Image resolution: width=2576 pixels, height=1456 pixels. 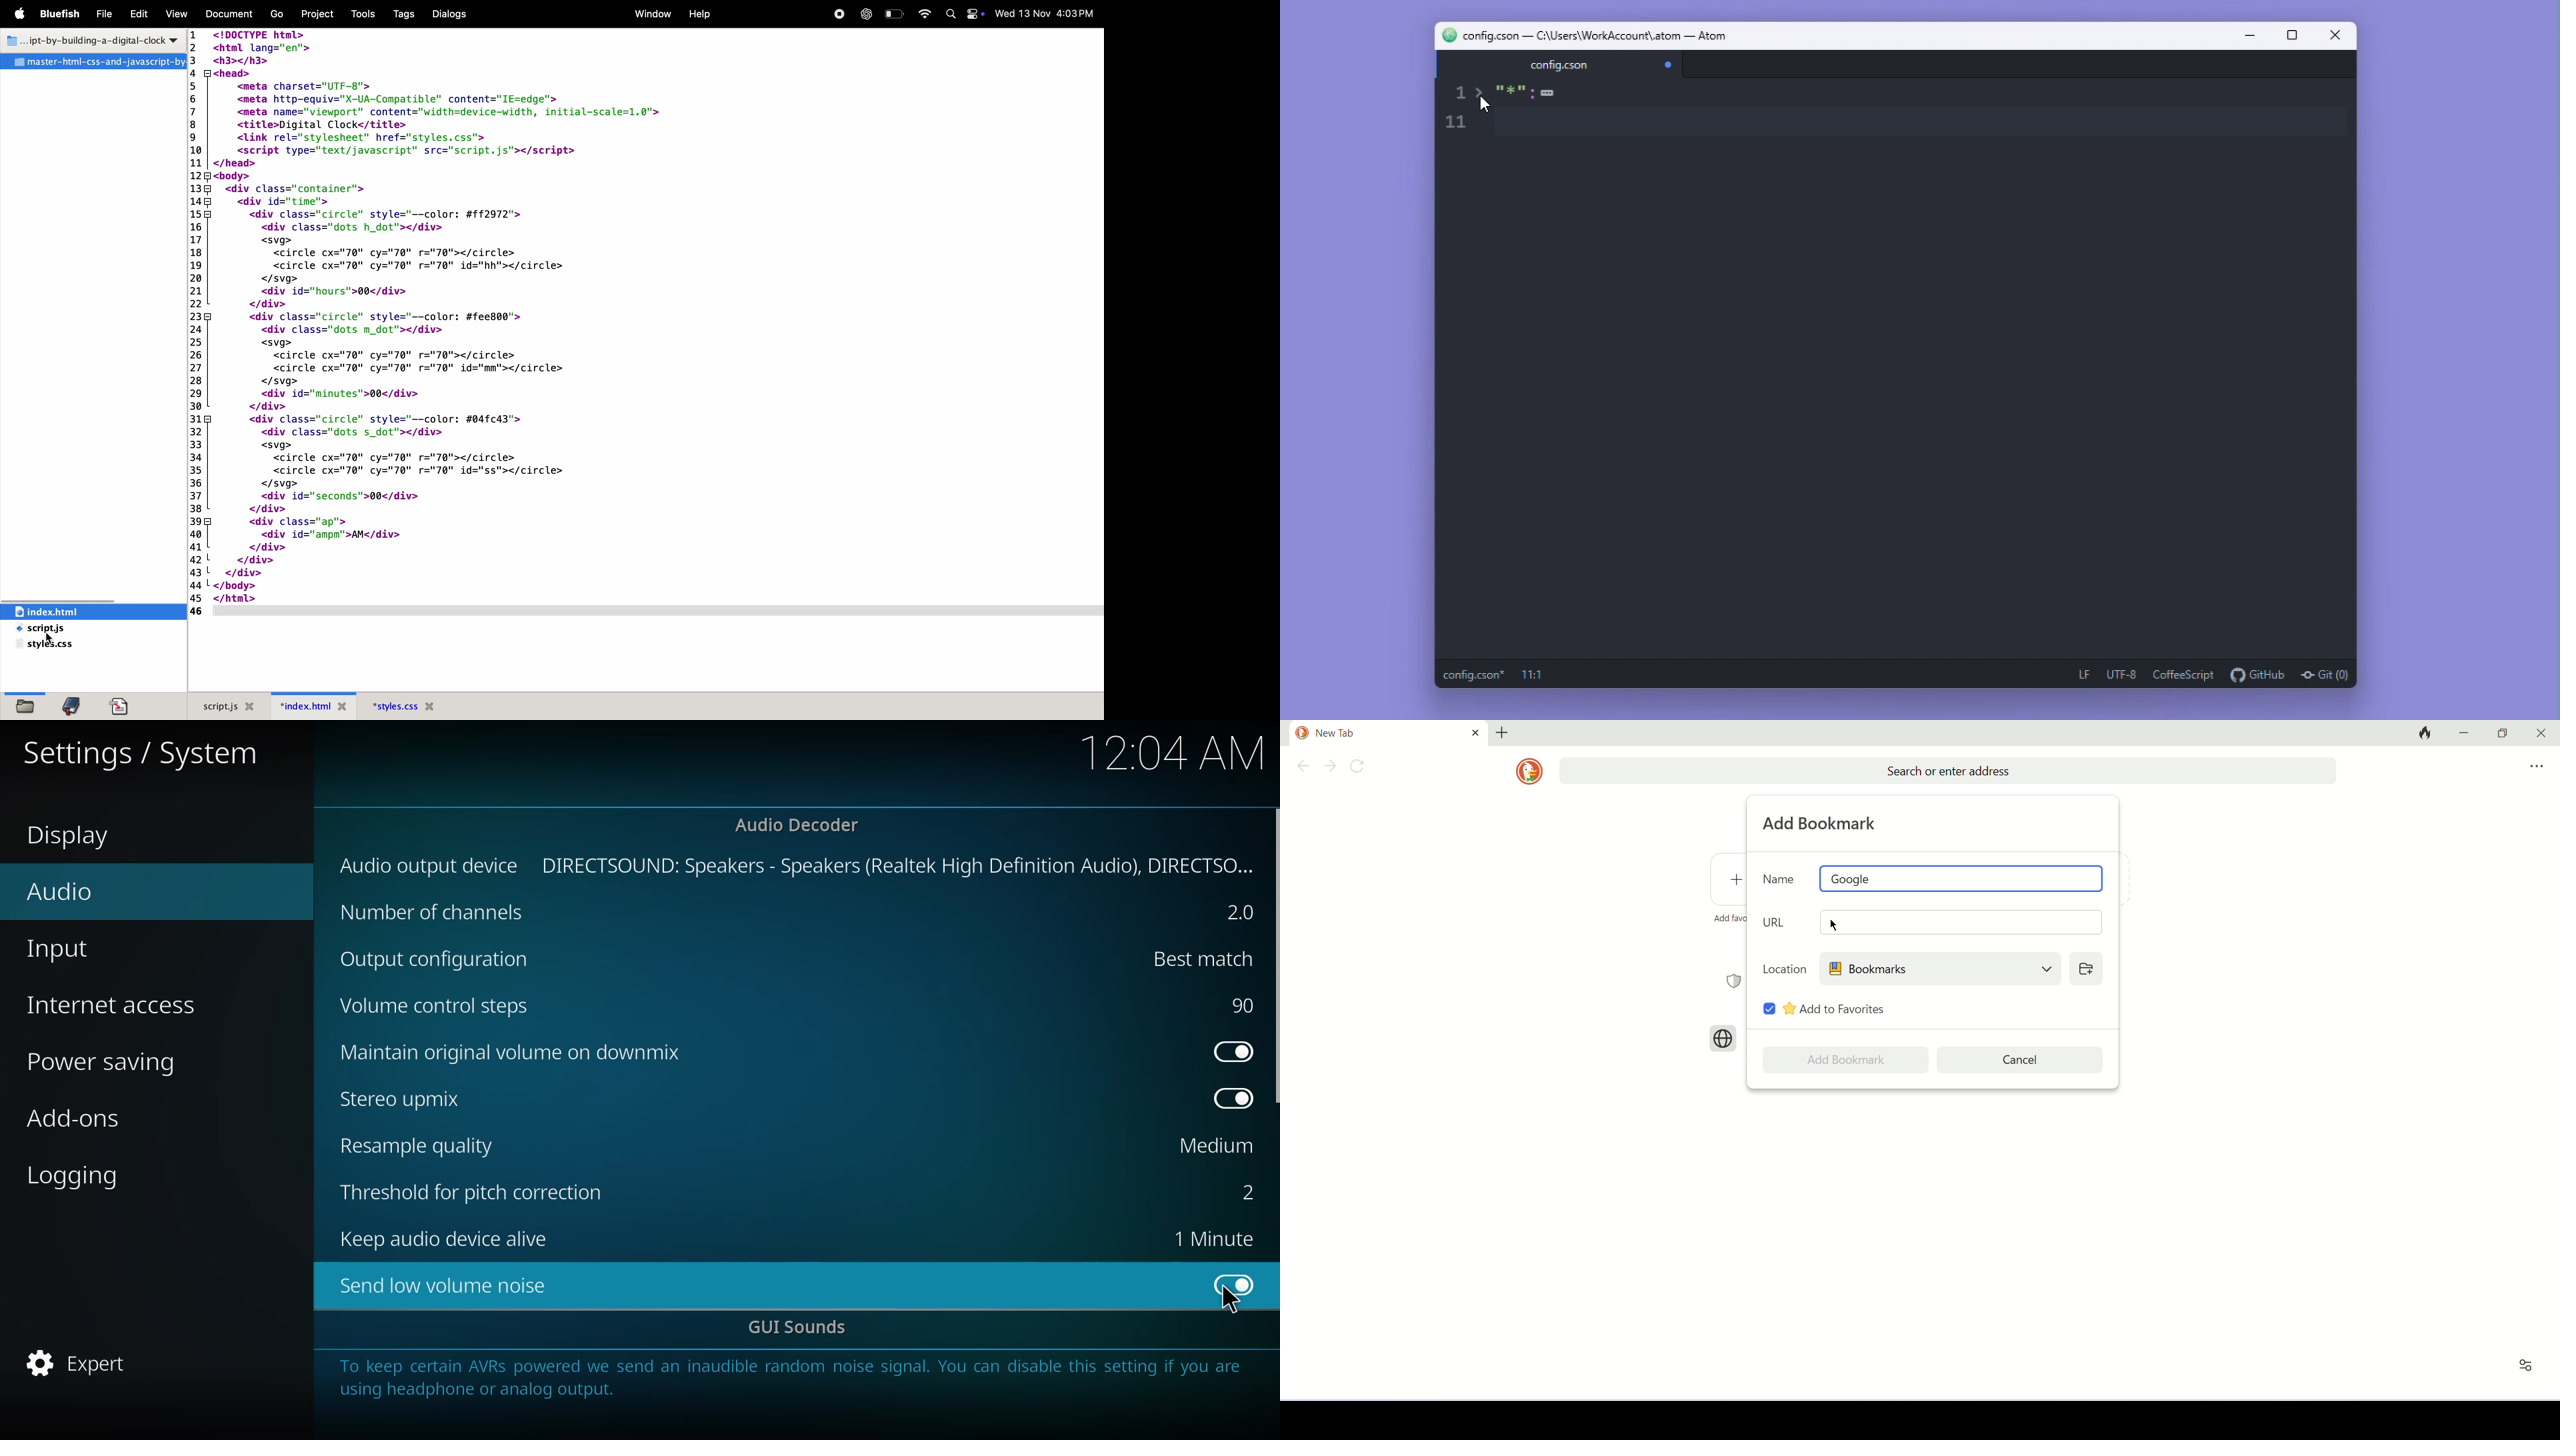 I want to click on files, so click(x=27, y=702).